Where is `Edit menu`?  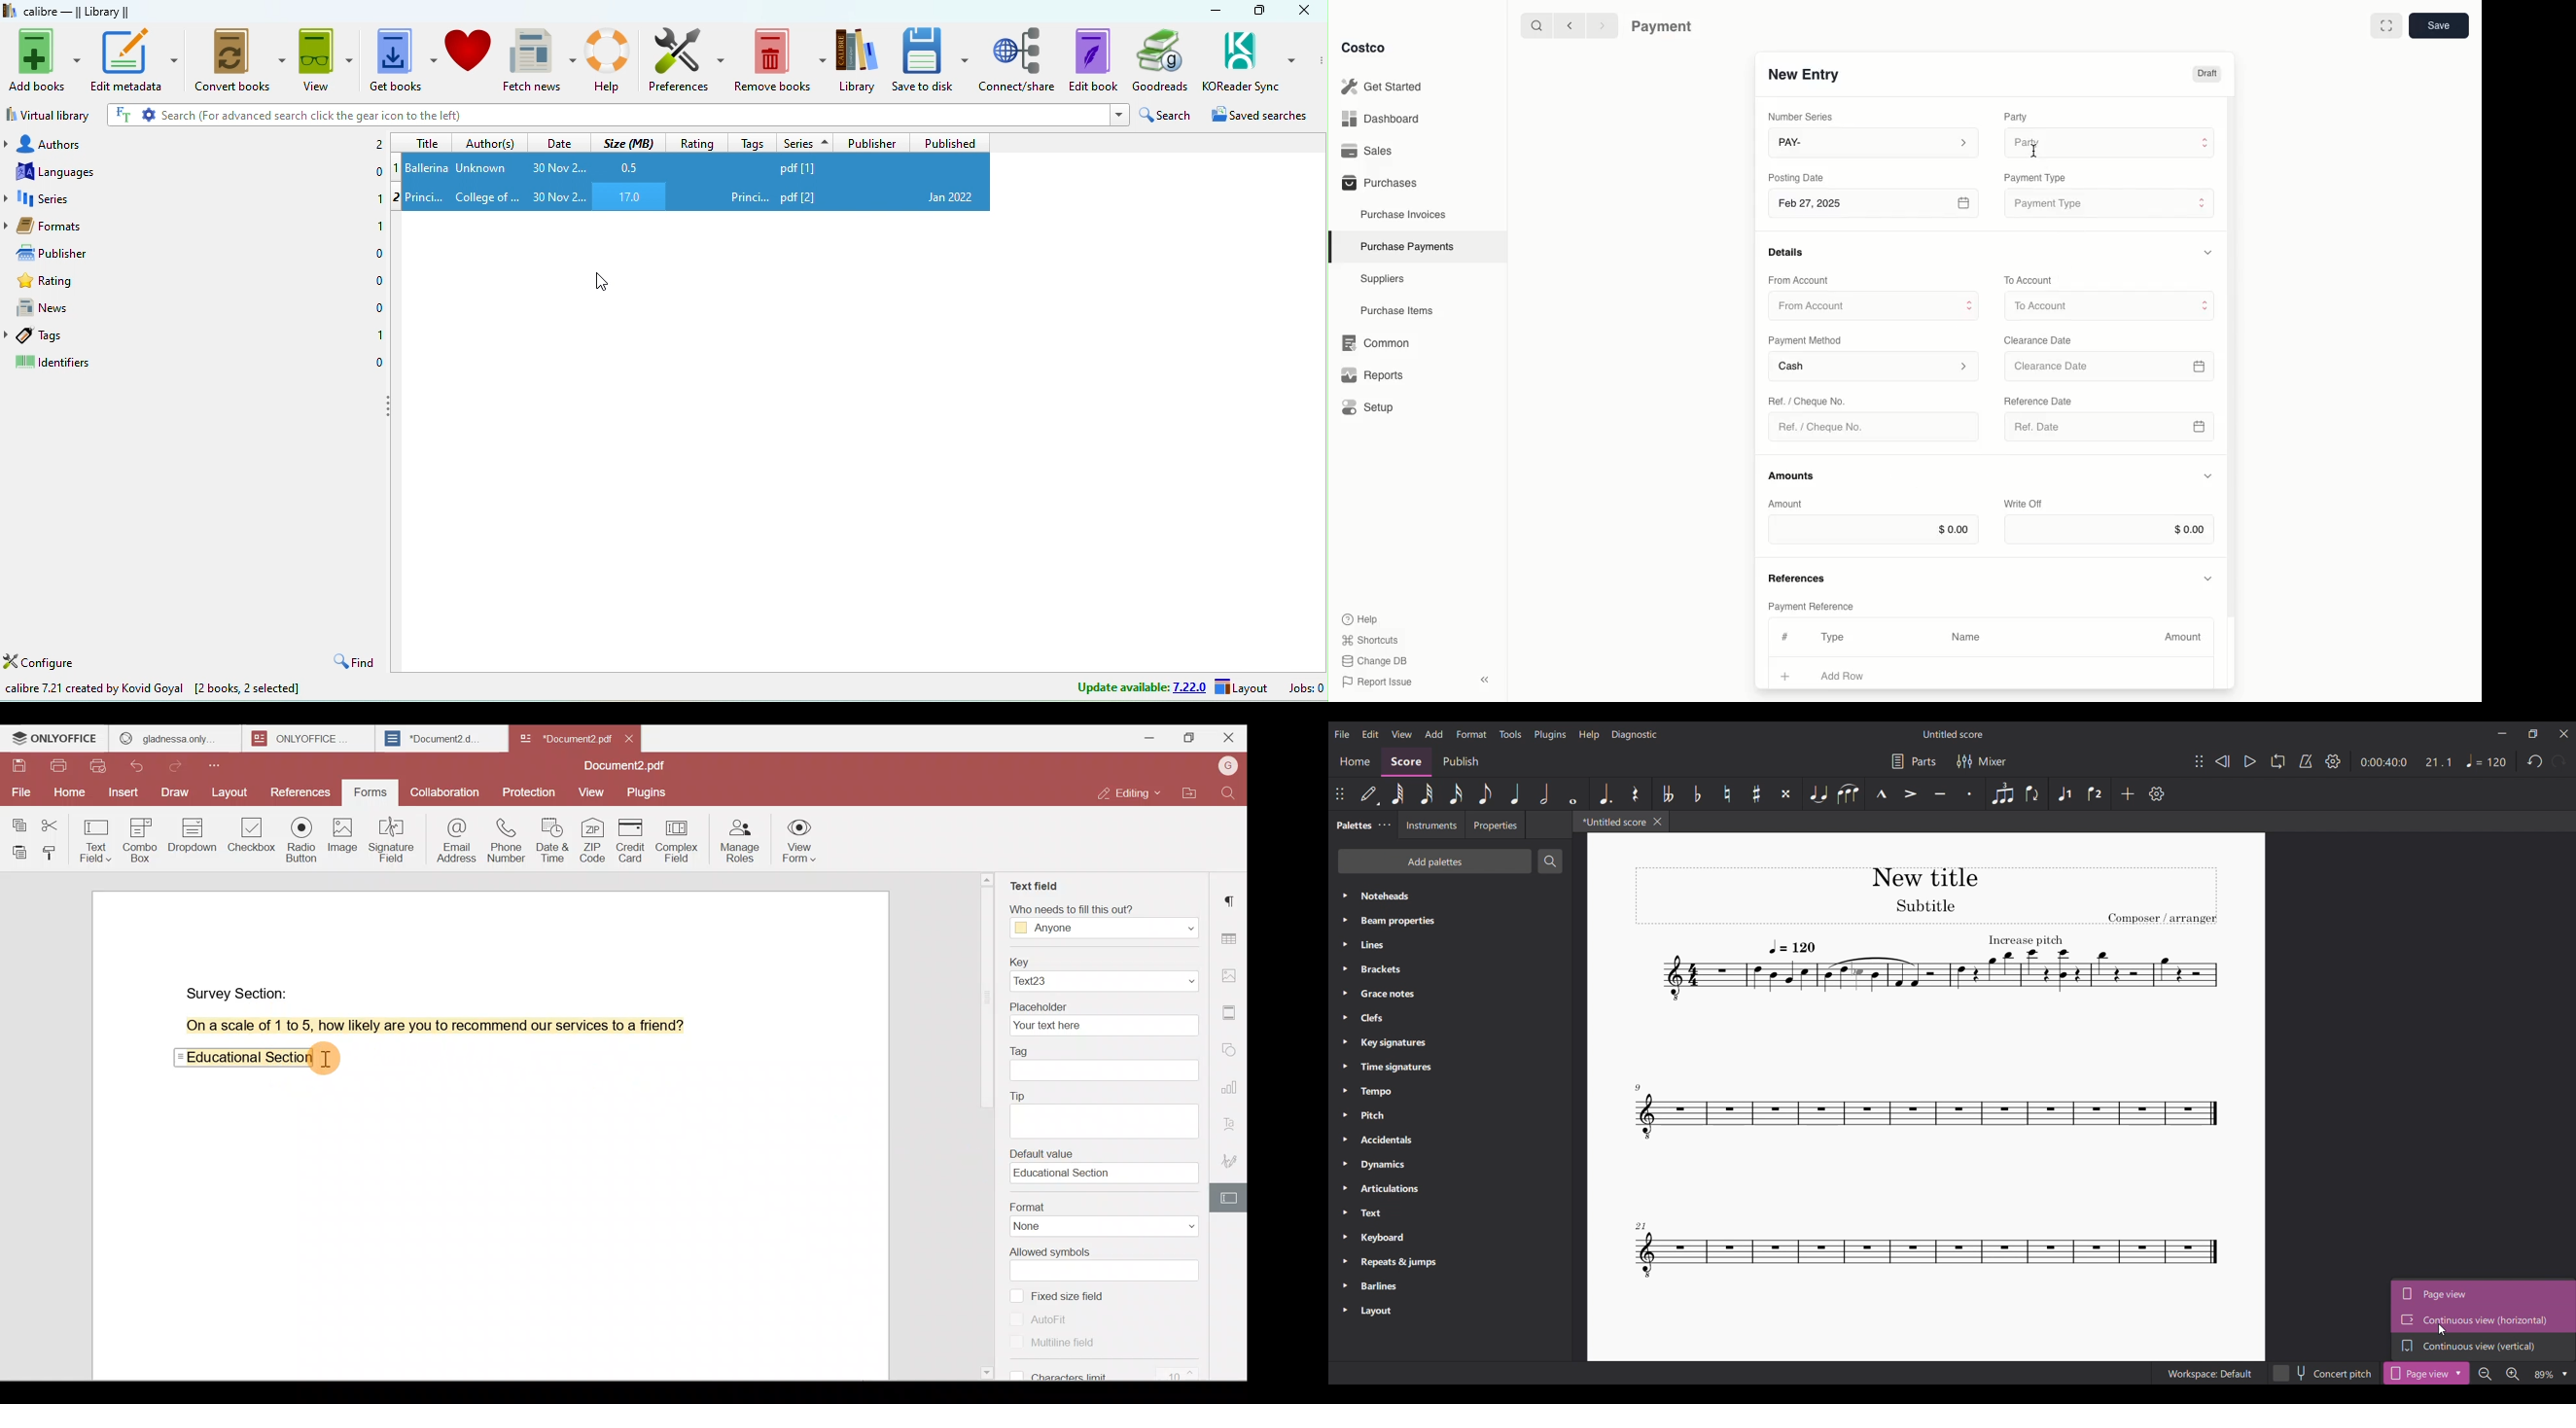
Edit menu is located at coordinates (1371, 733).